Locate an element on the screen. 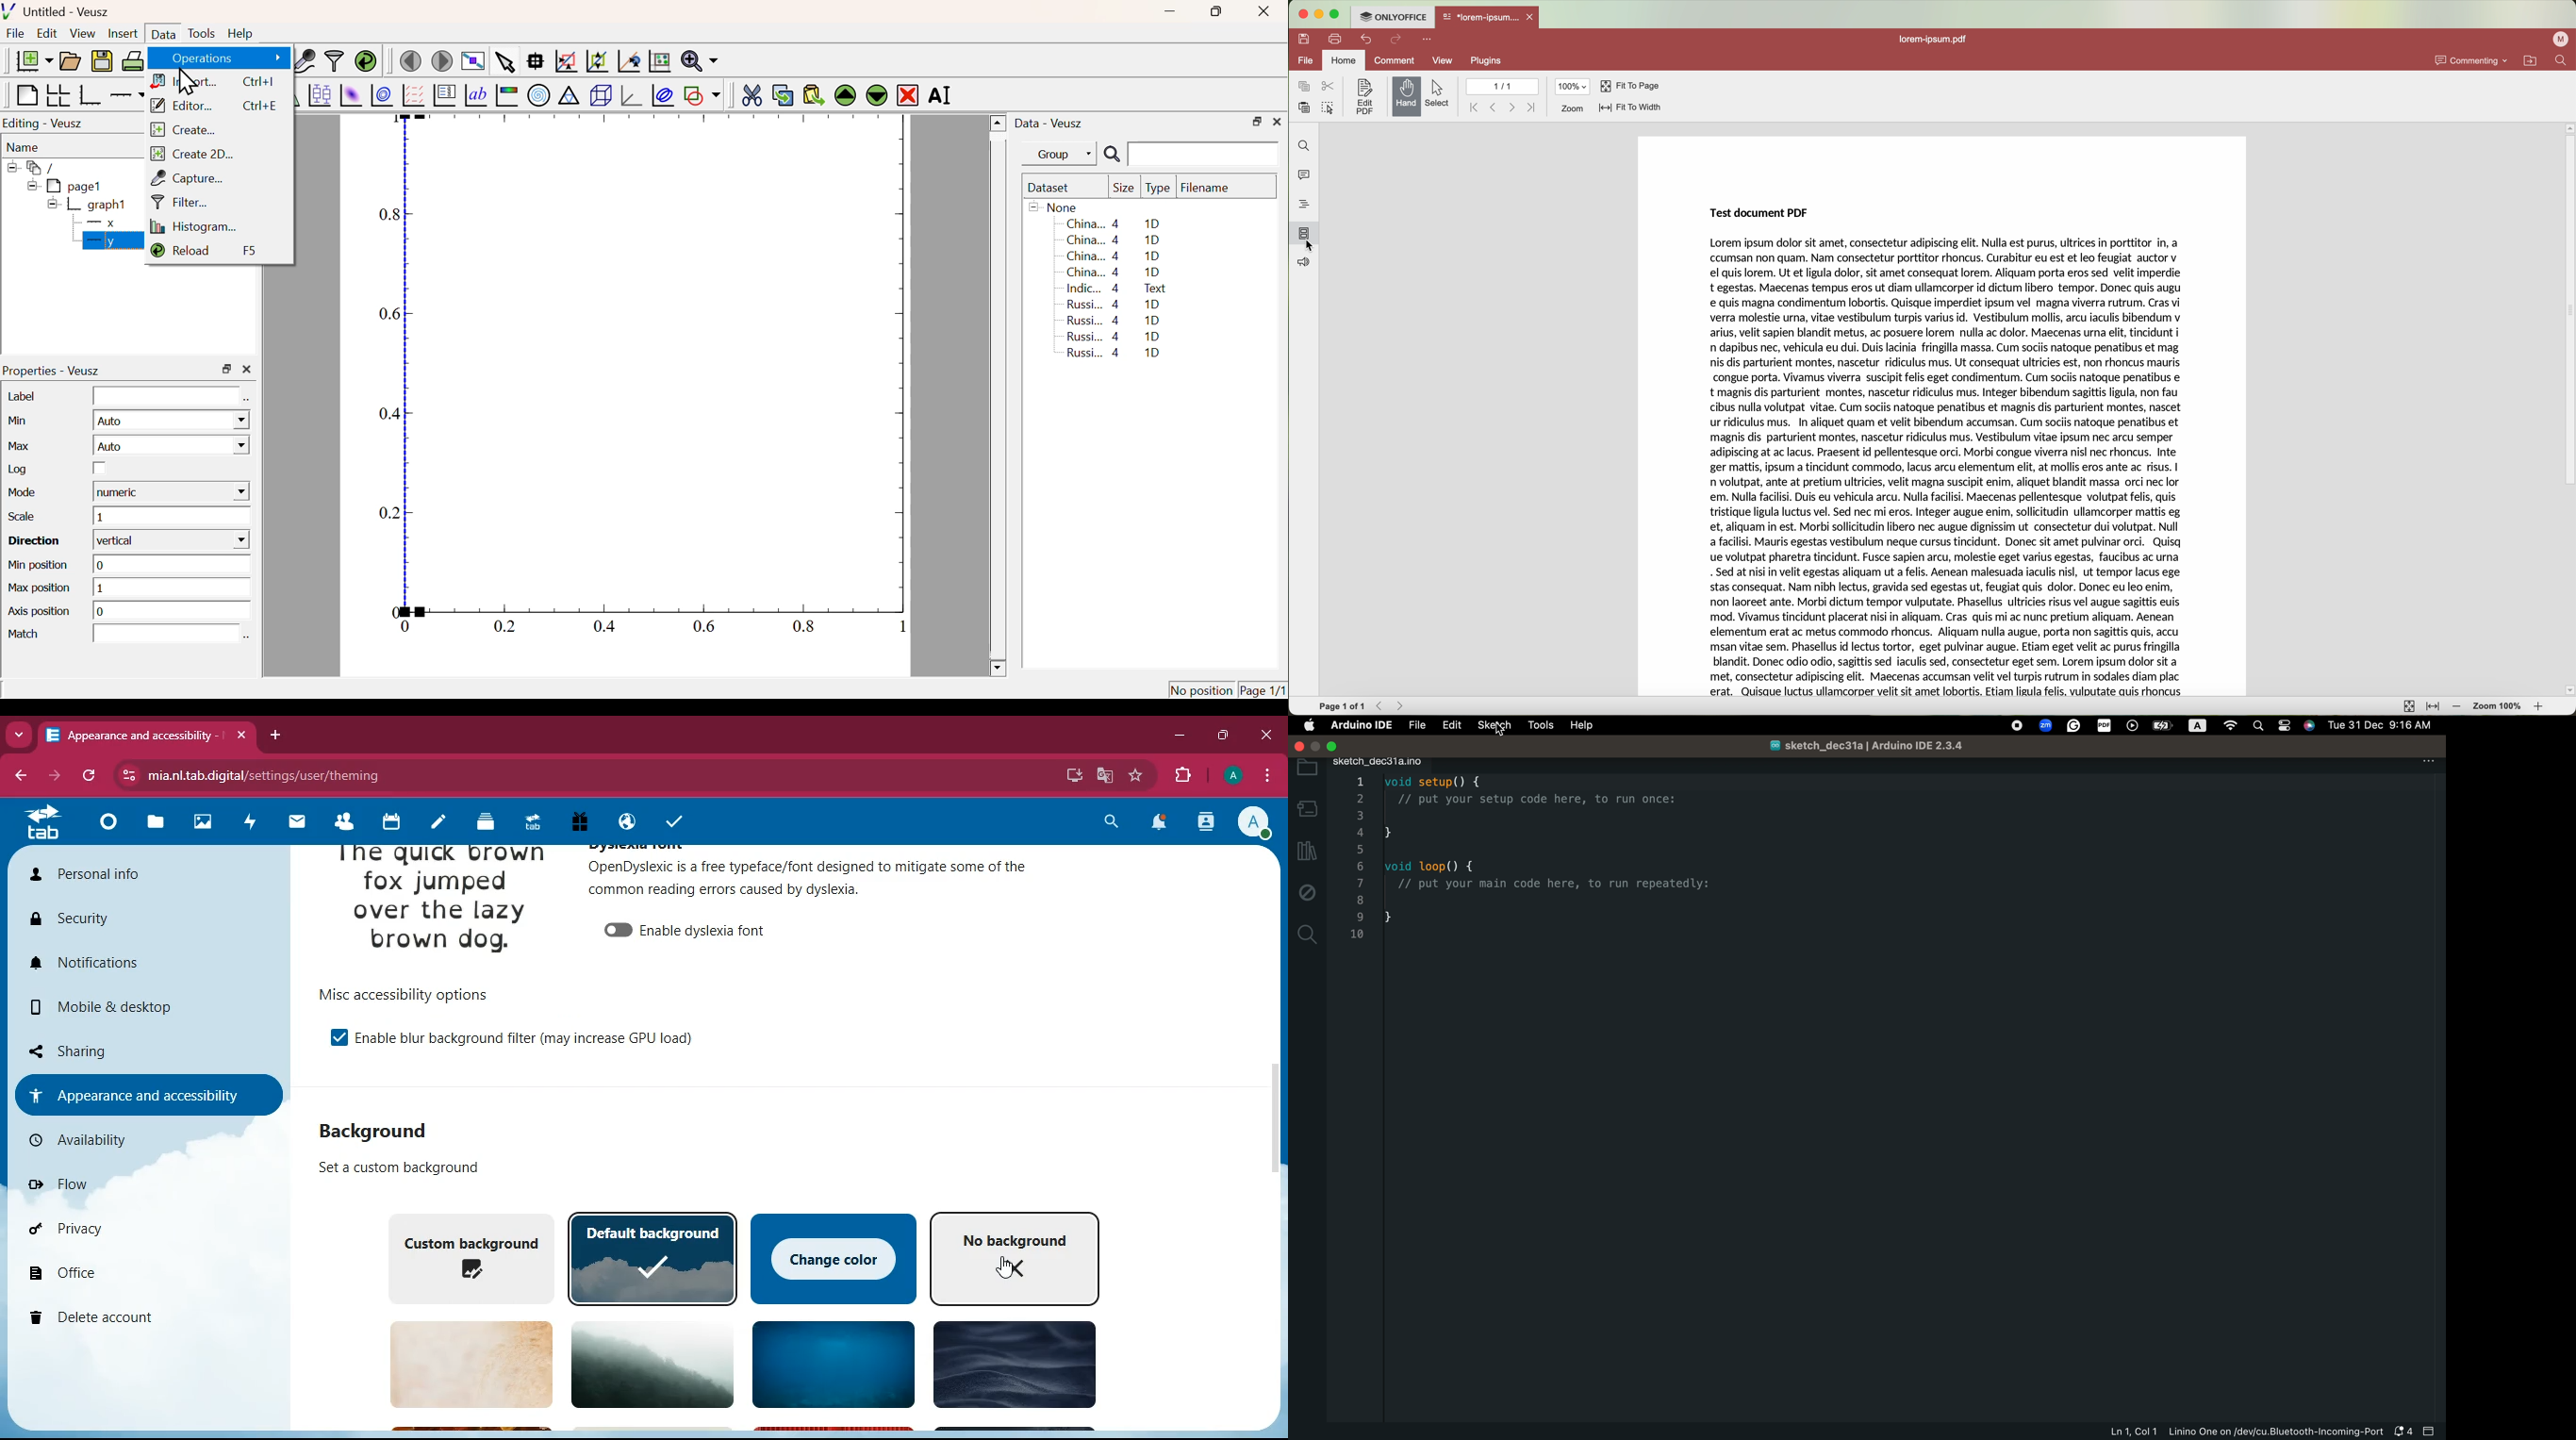 The image size is (2576, 1456). View plot fullscreen is located at coordinates (471, 62).